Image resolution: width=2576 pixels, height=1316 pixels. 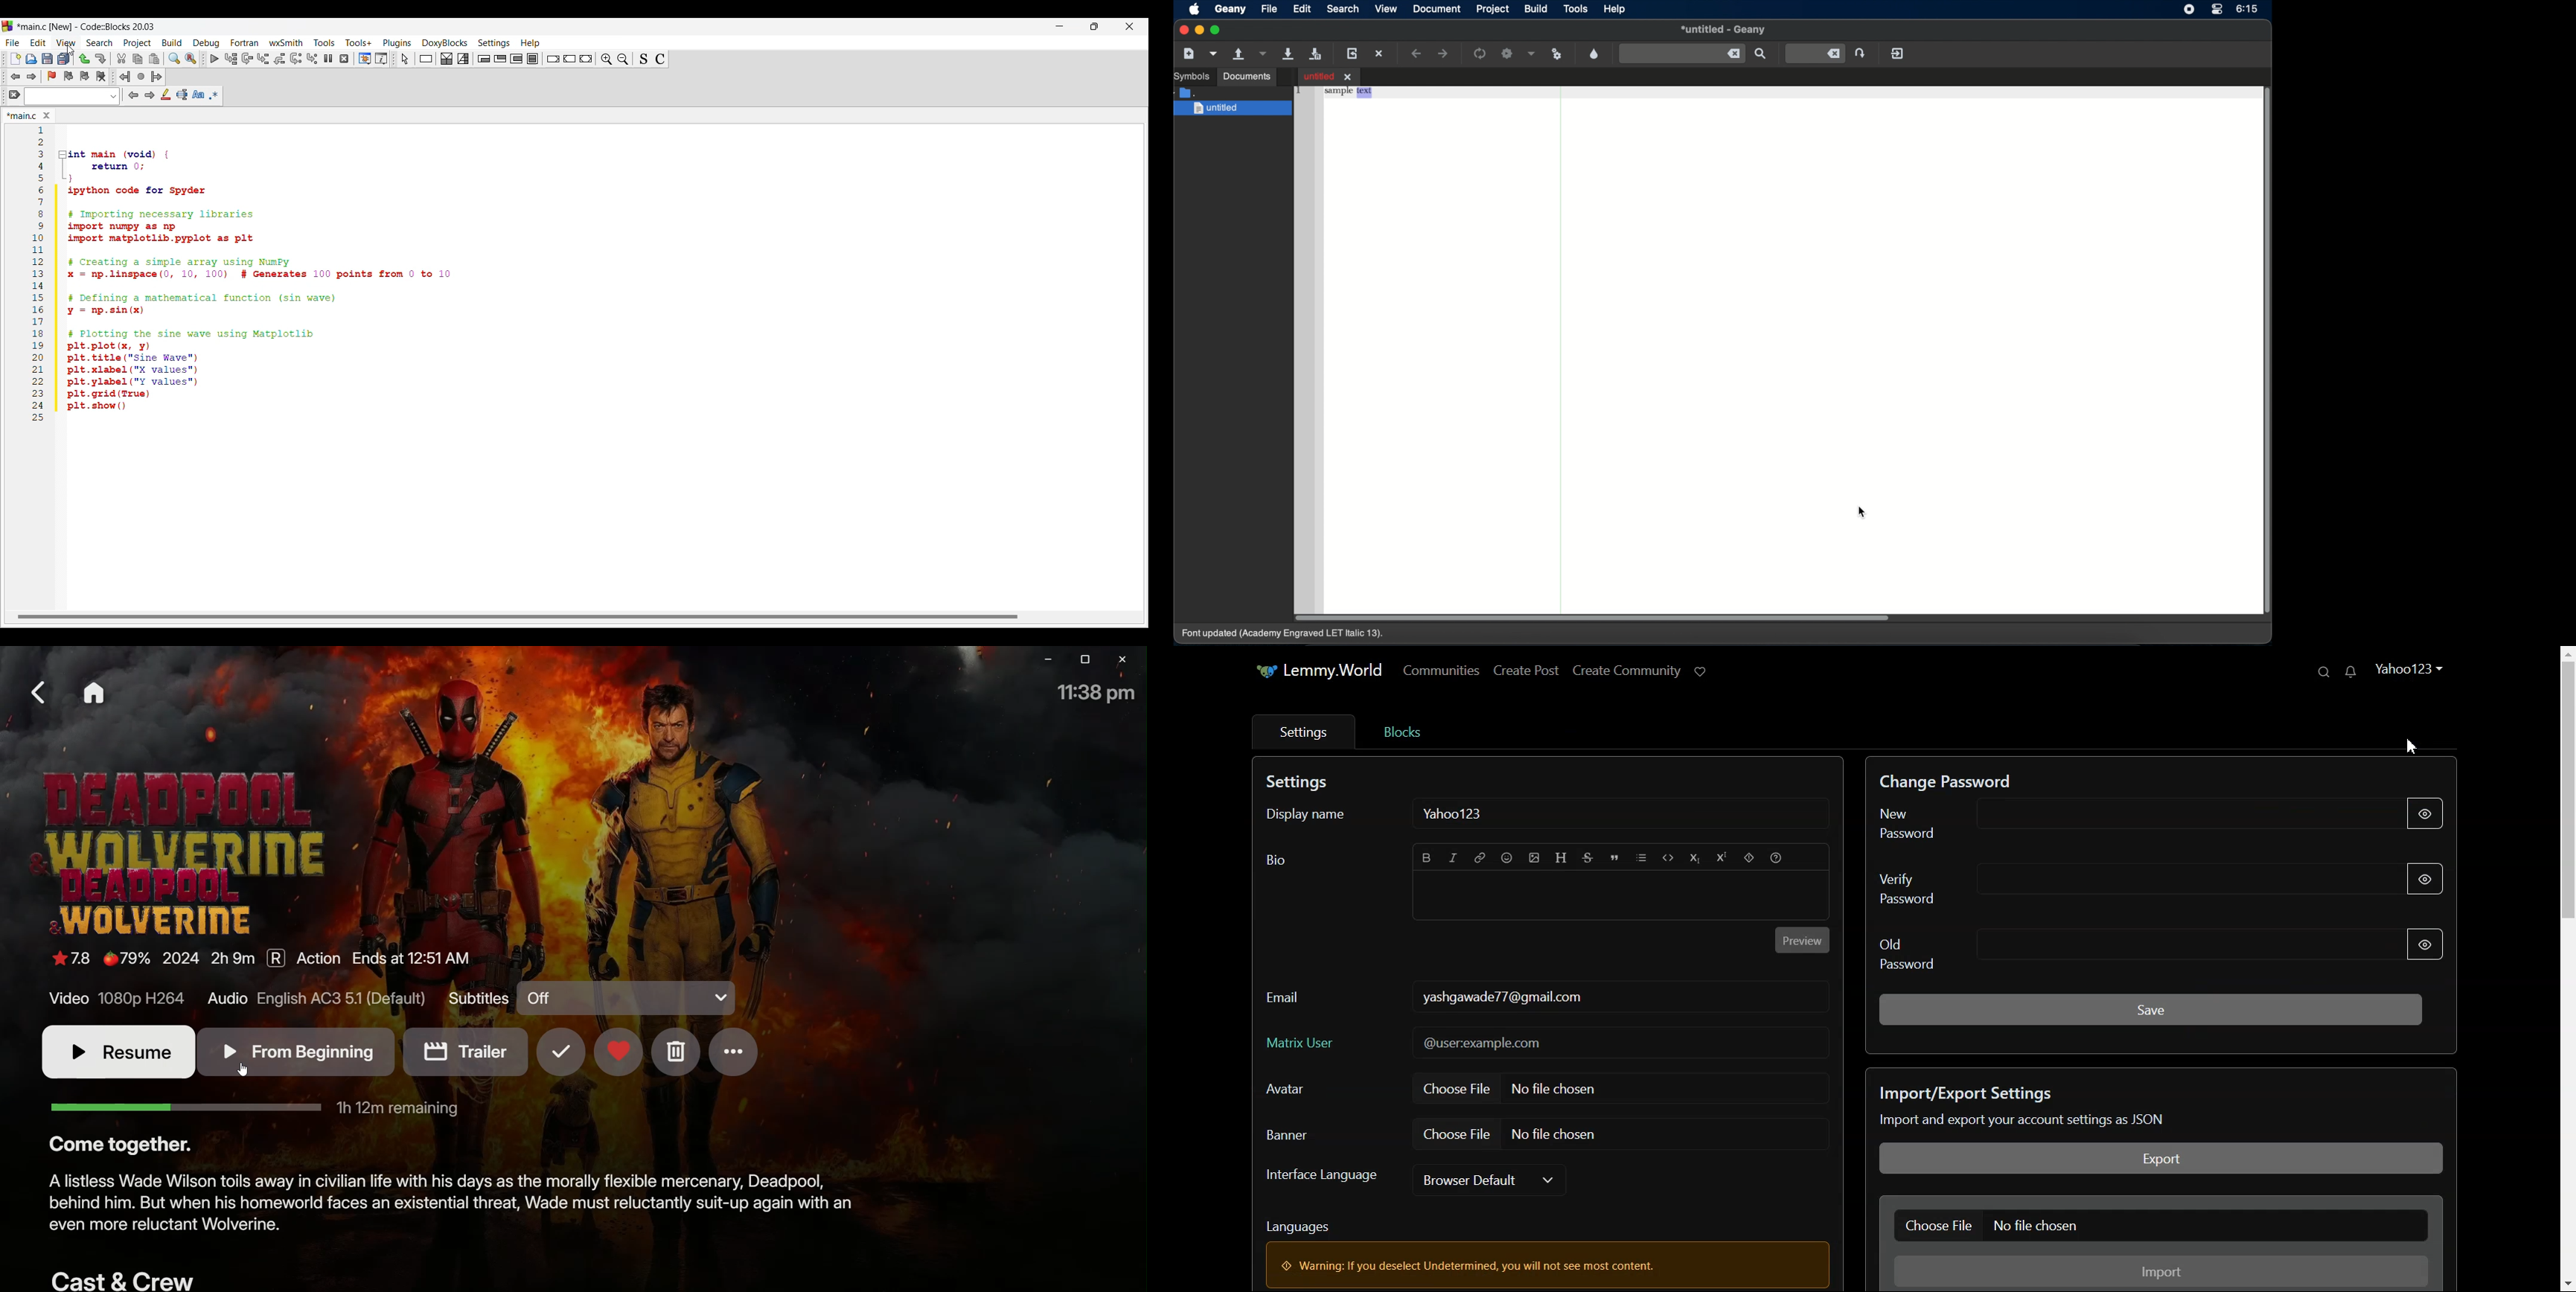 I want to click on Video Quality, so click(x=116, y=998).